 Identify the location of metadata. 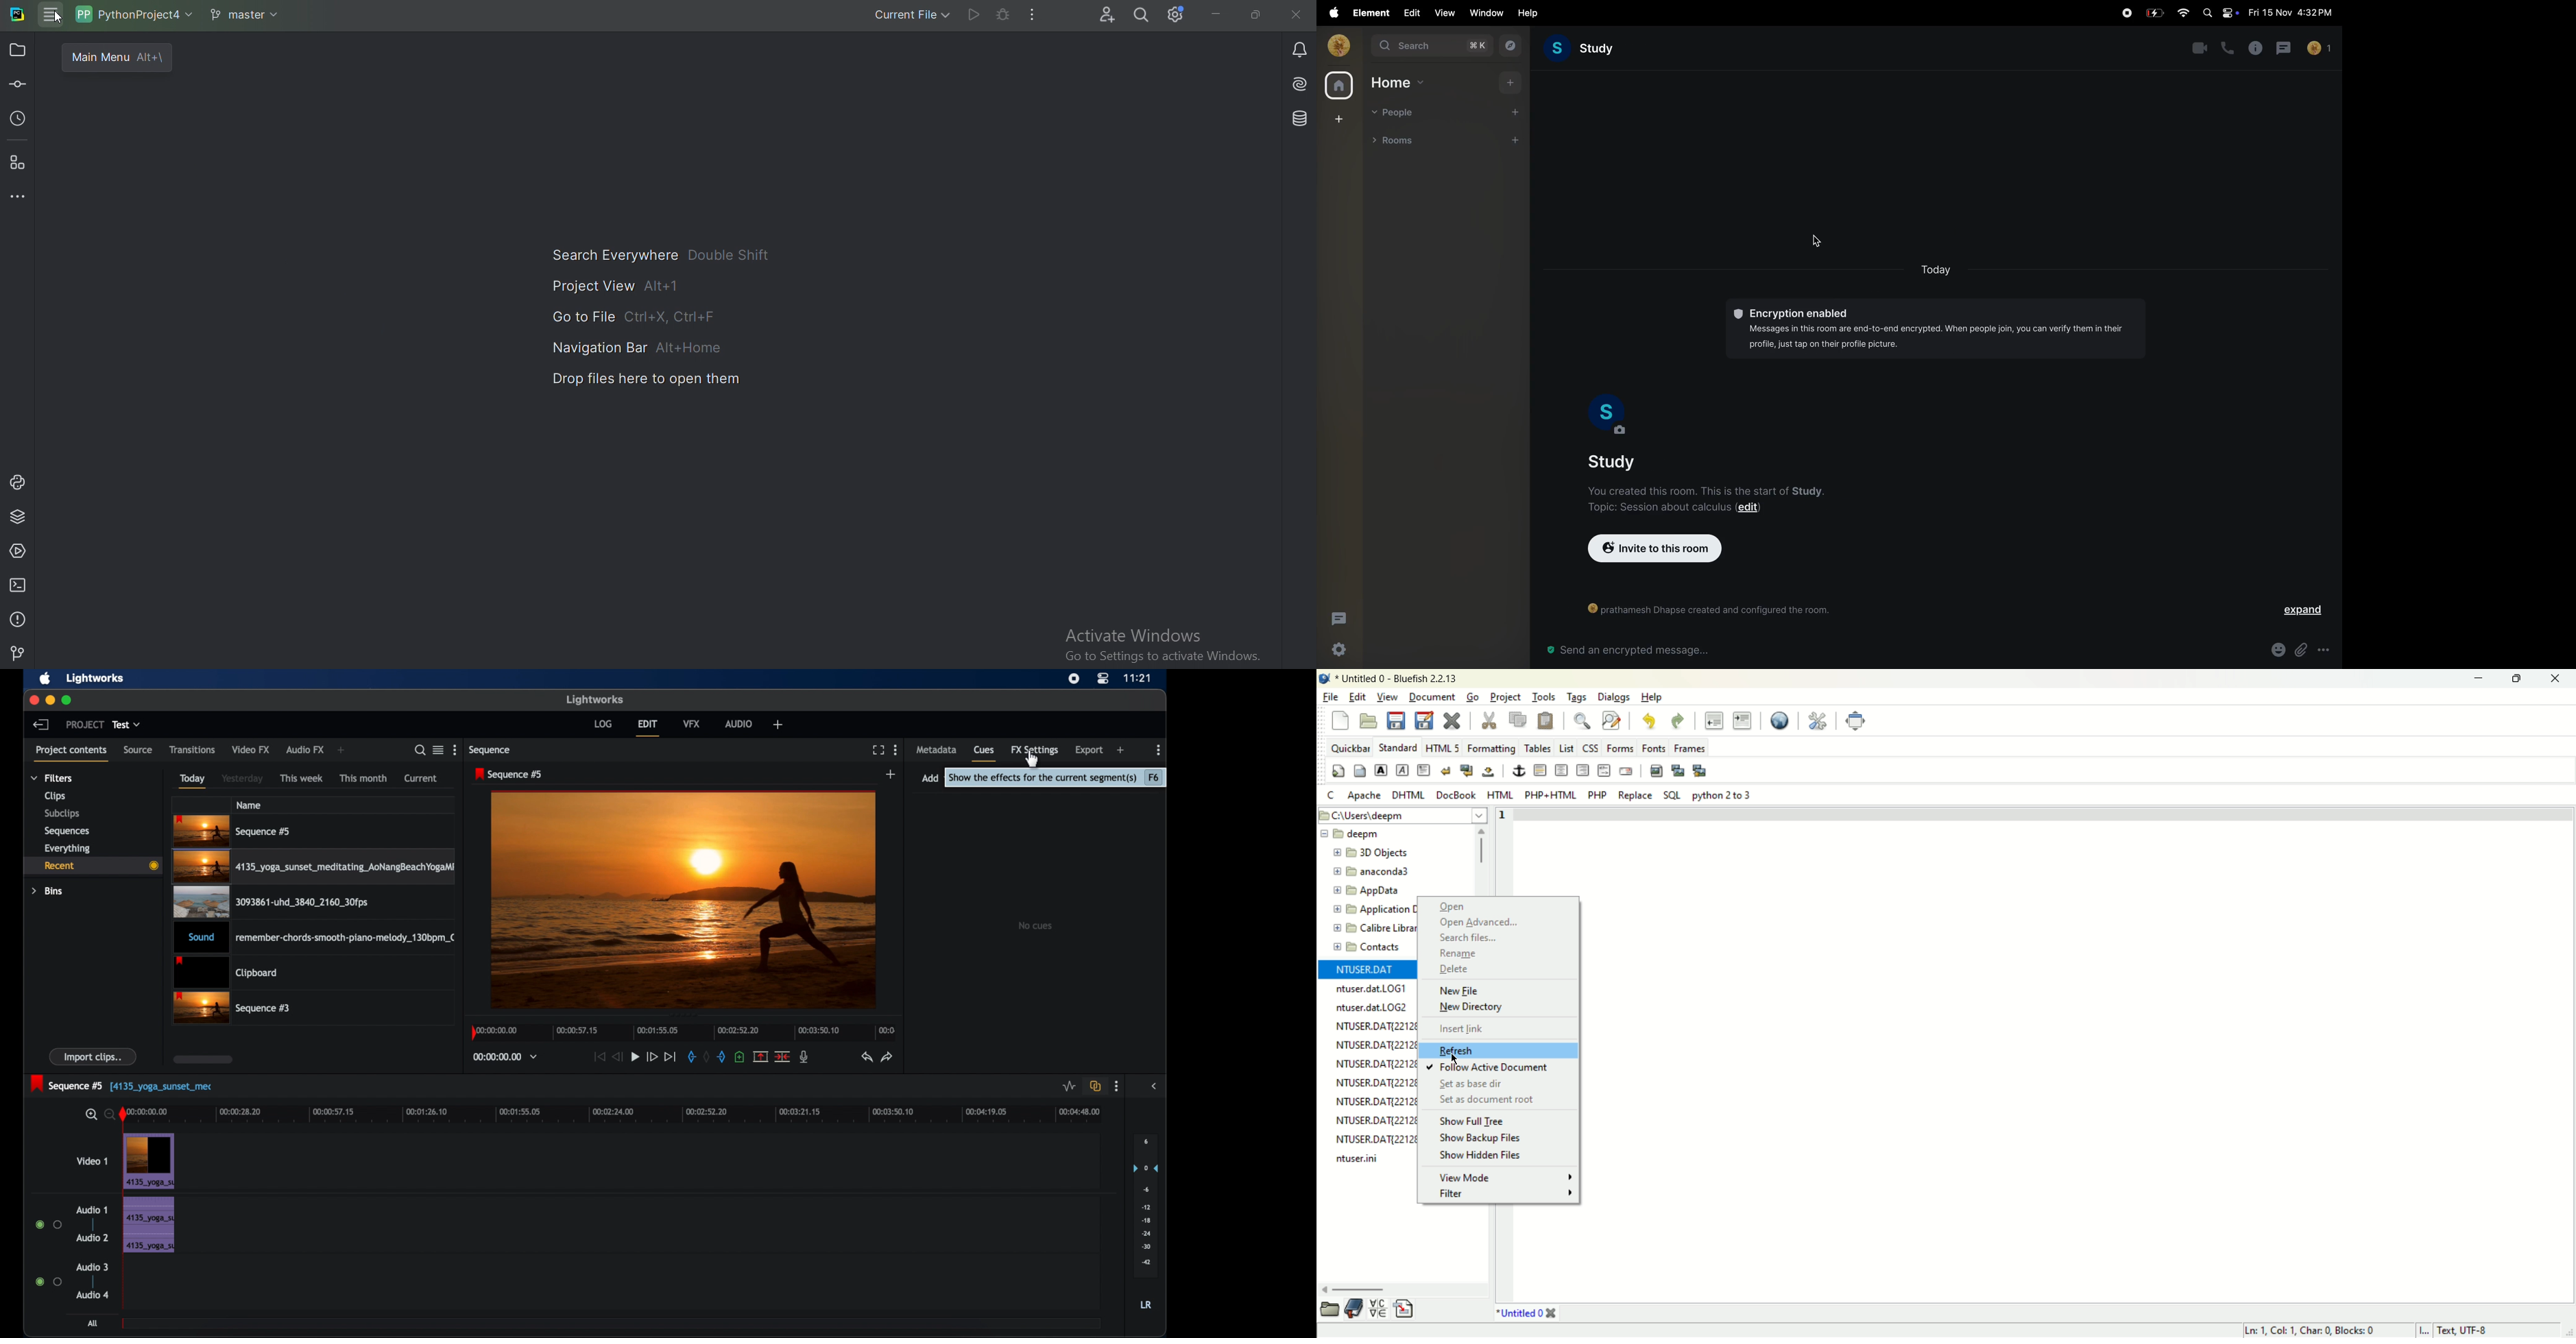
(937, 749).